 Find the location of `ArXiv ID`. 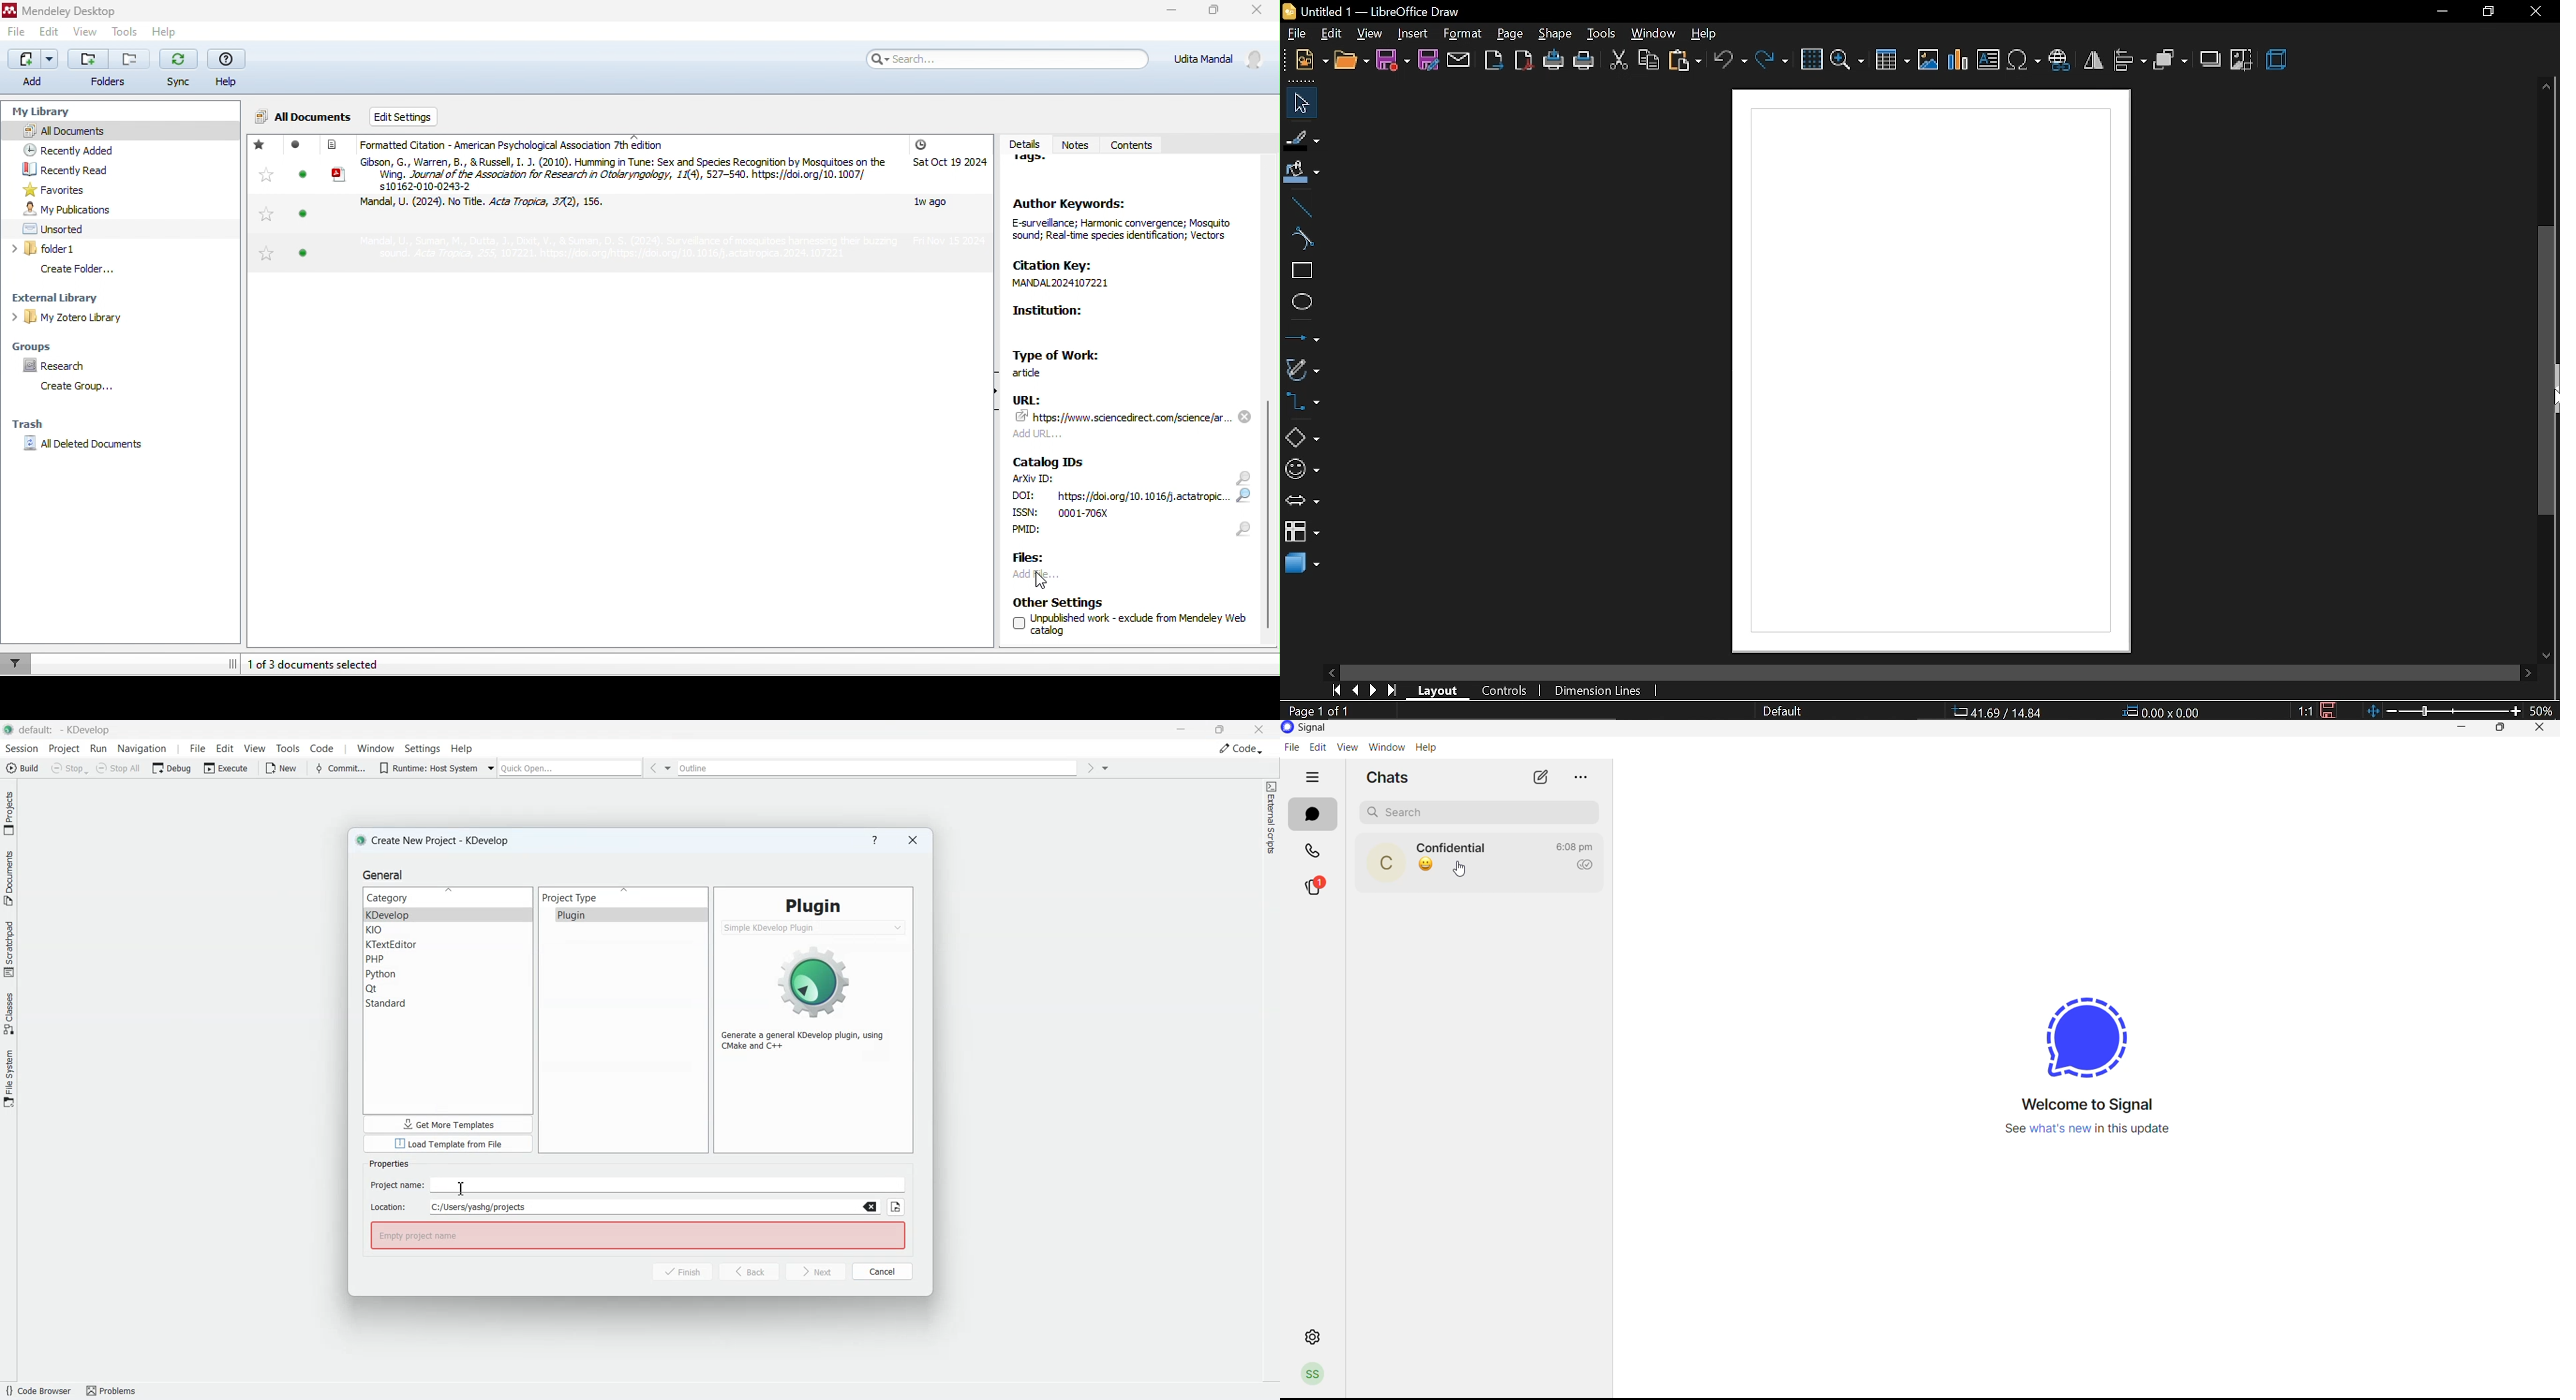

ArXiv ID is located at coordinates (1033, 480).